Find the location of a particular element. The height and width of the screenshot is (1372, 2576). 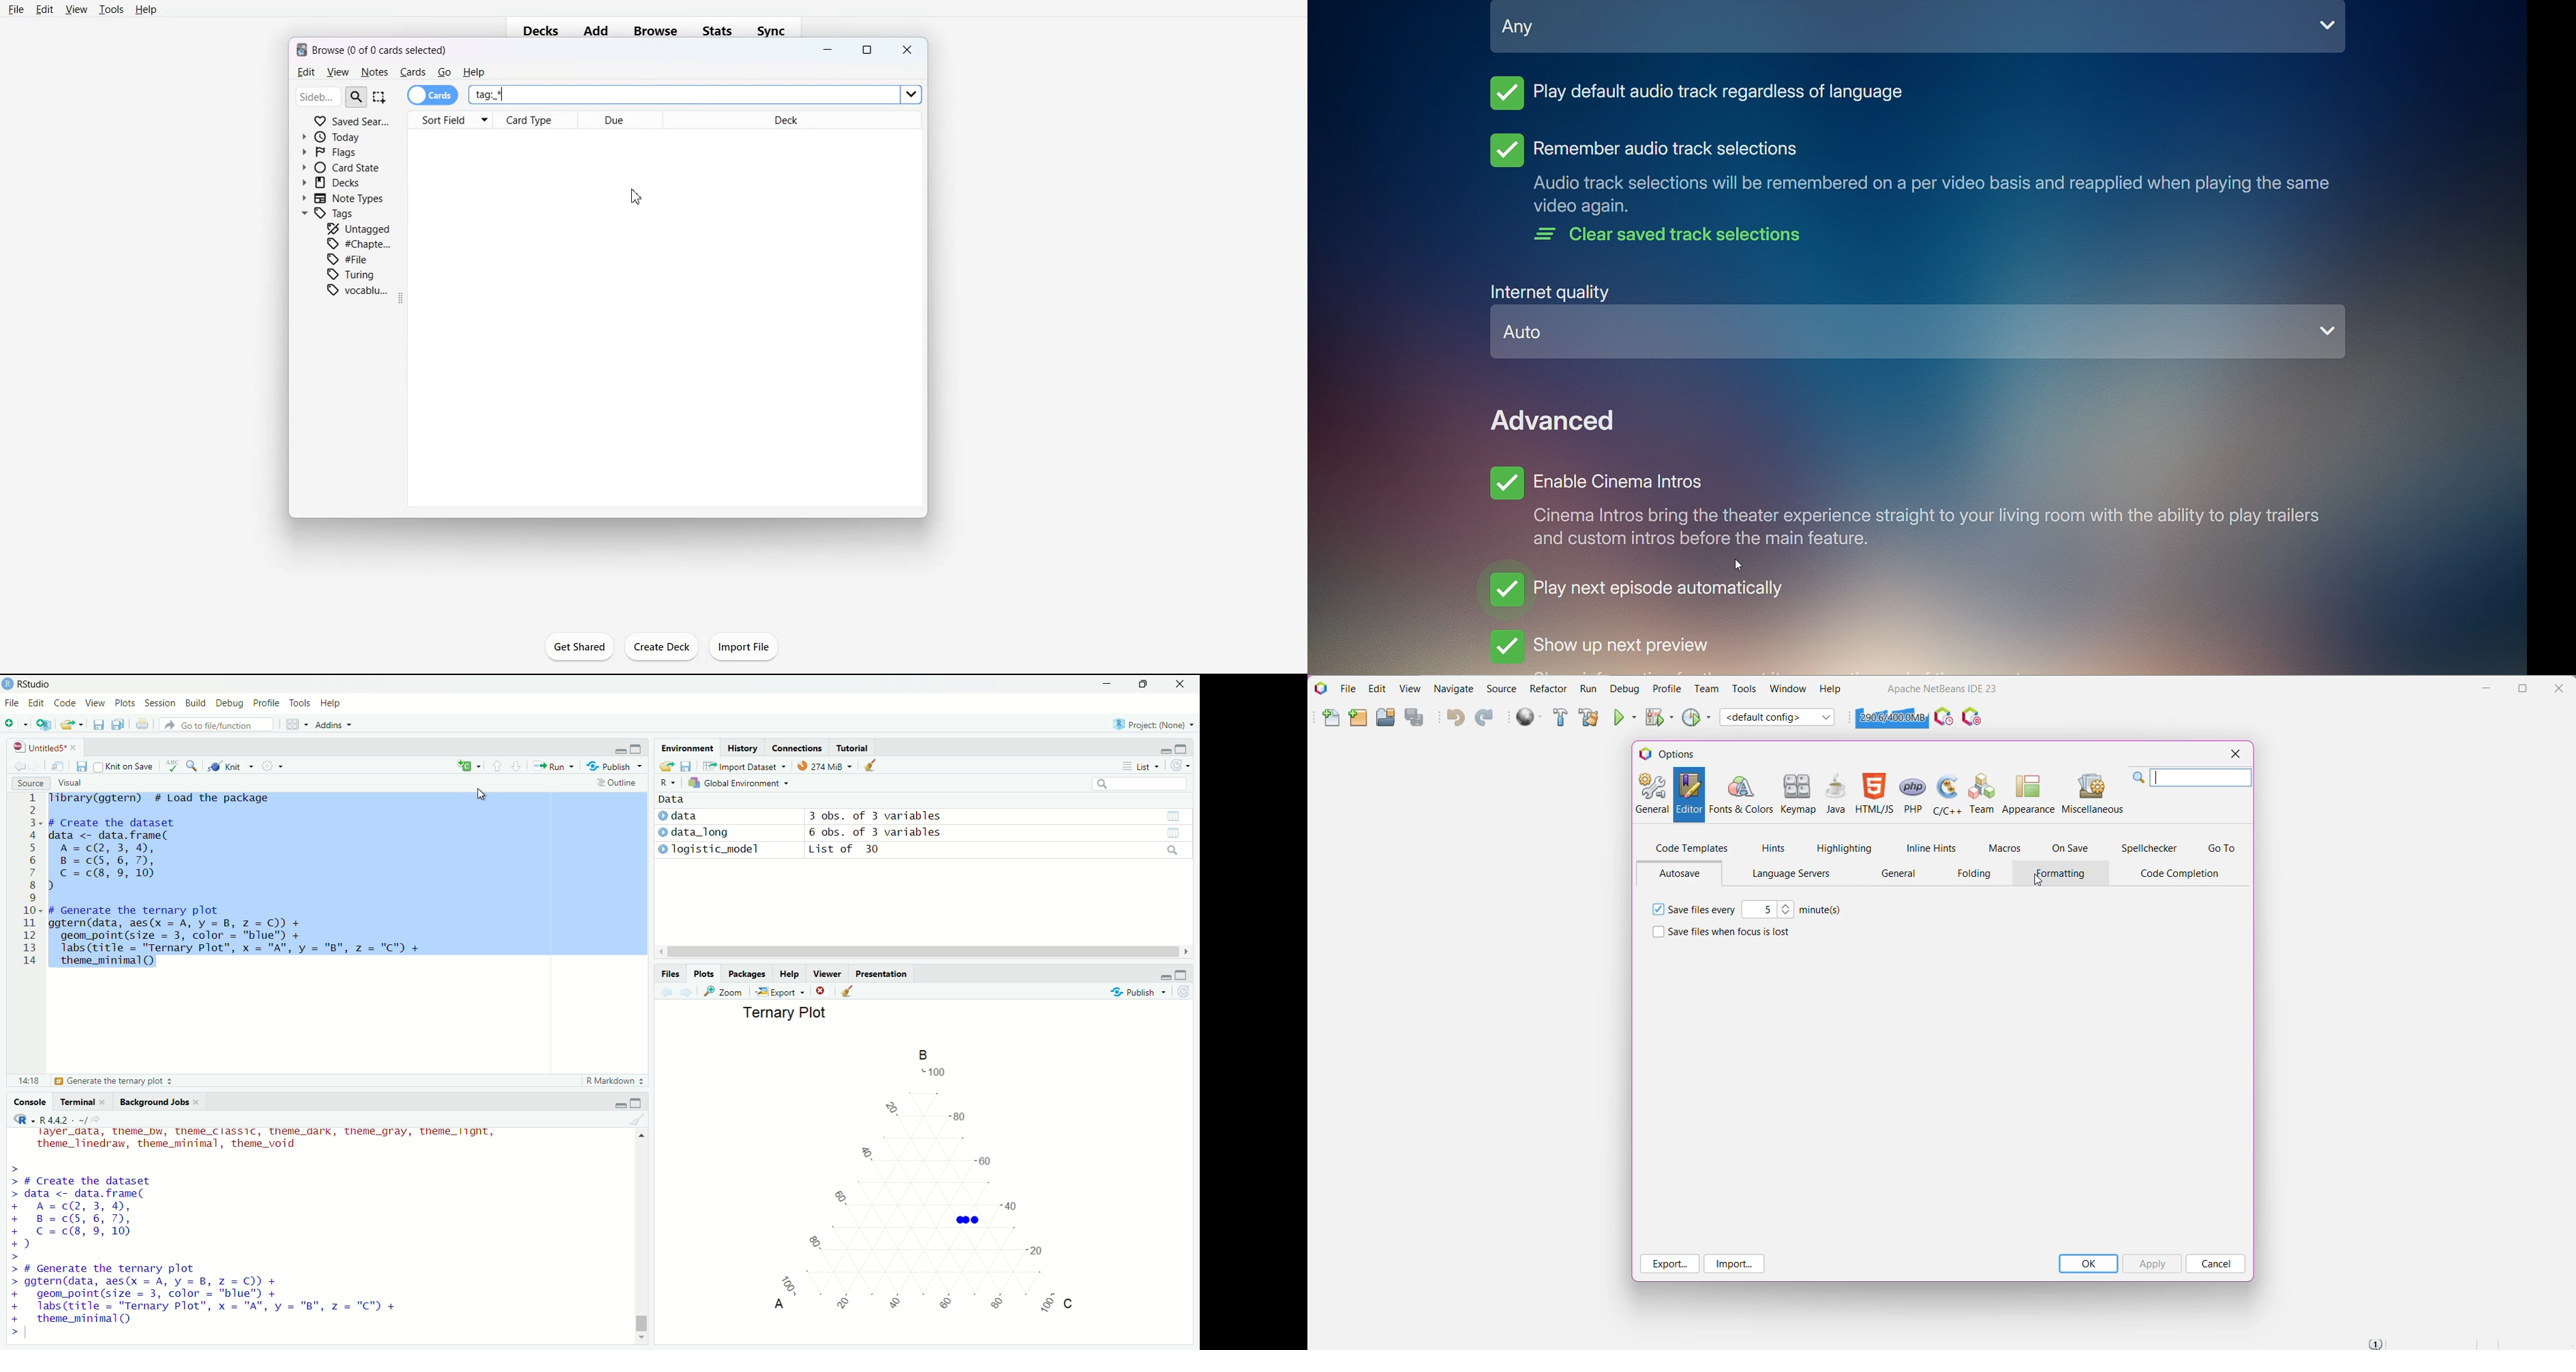

Browse is located at coordinates (655, 27).